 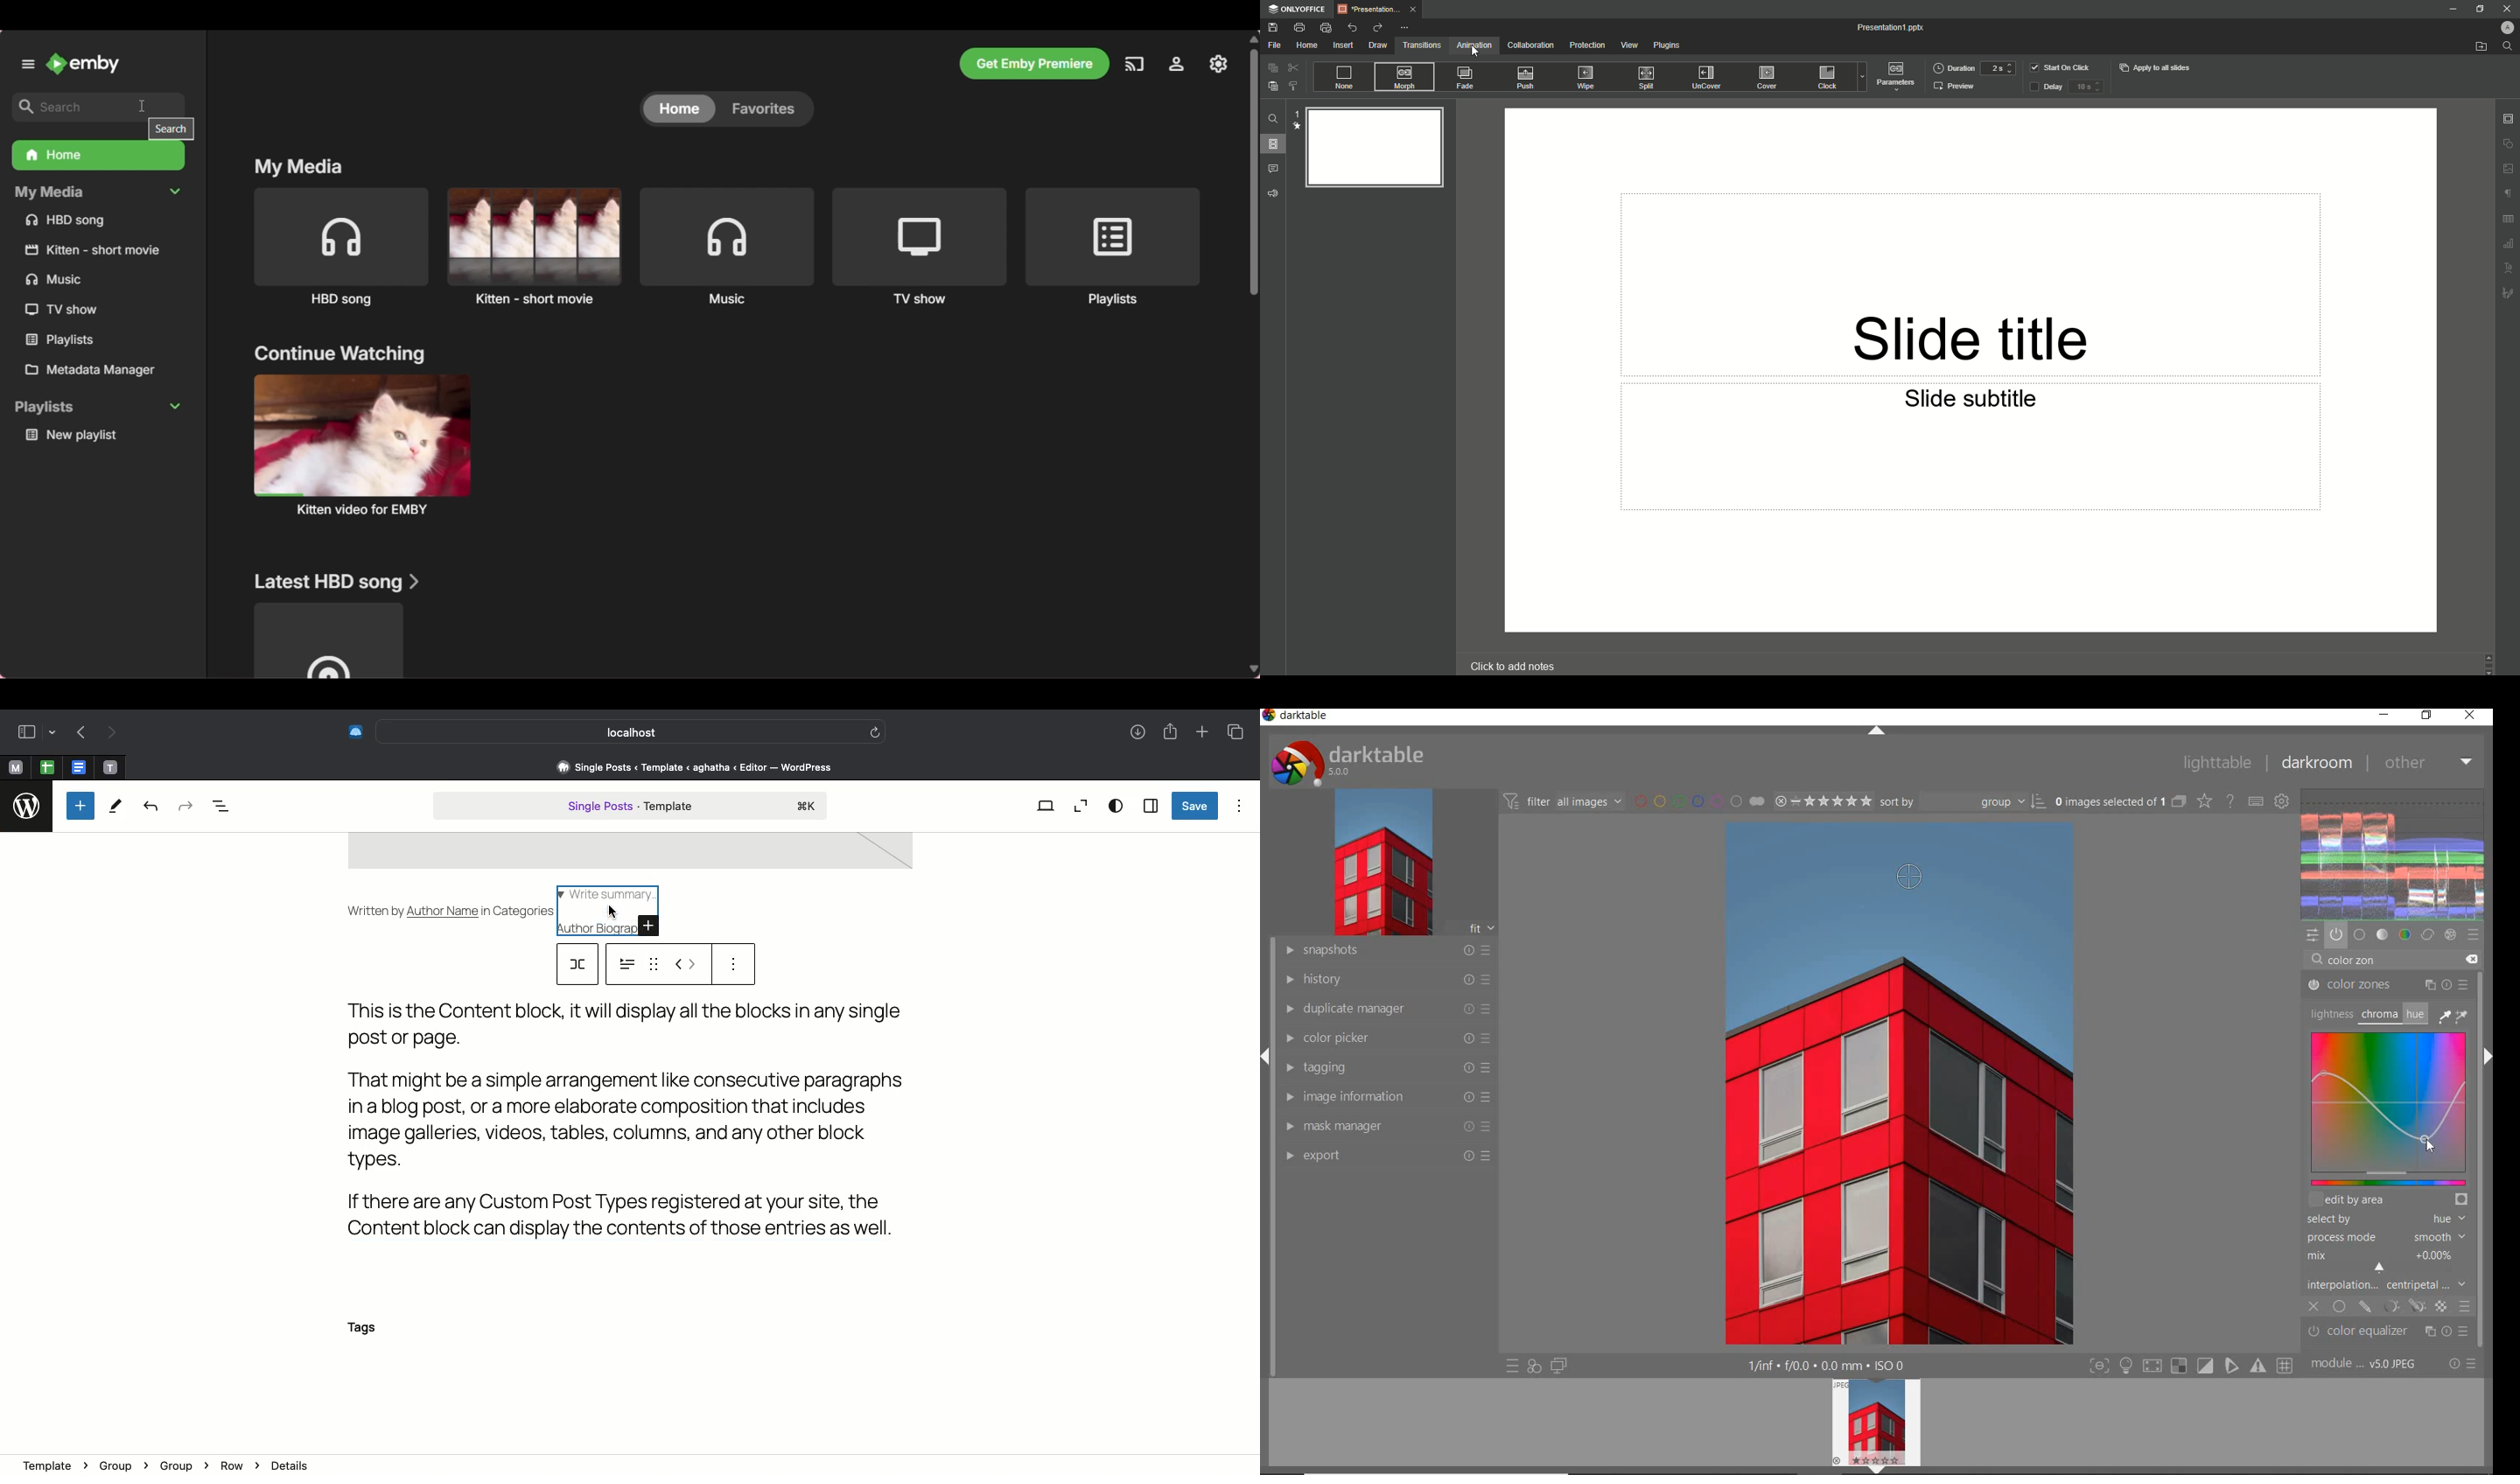 I want to click on New tab, so click(x=1202, y=733).